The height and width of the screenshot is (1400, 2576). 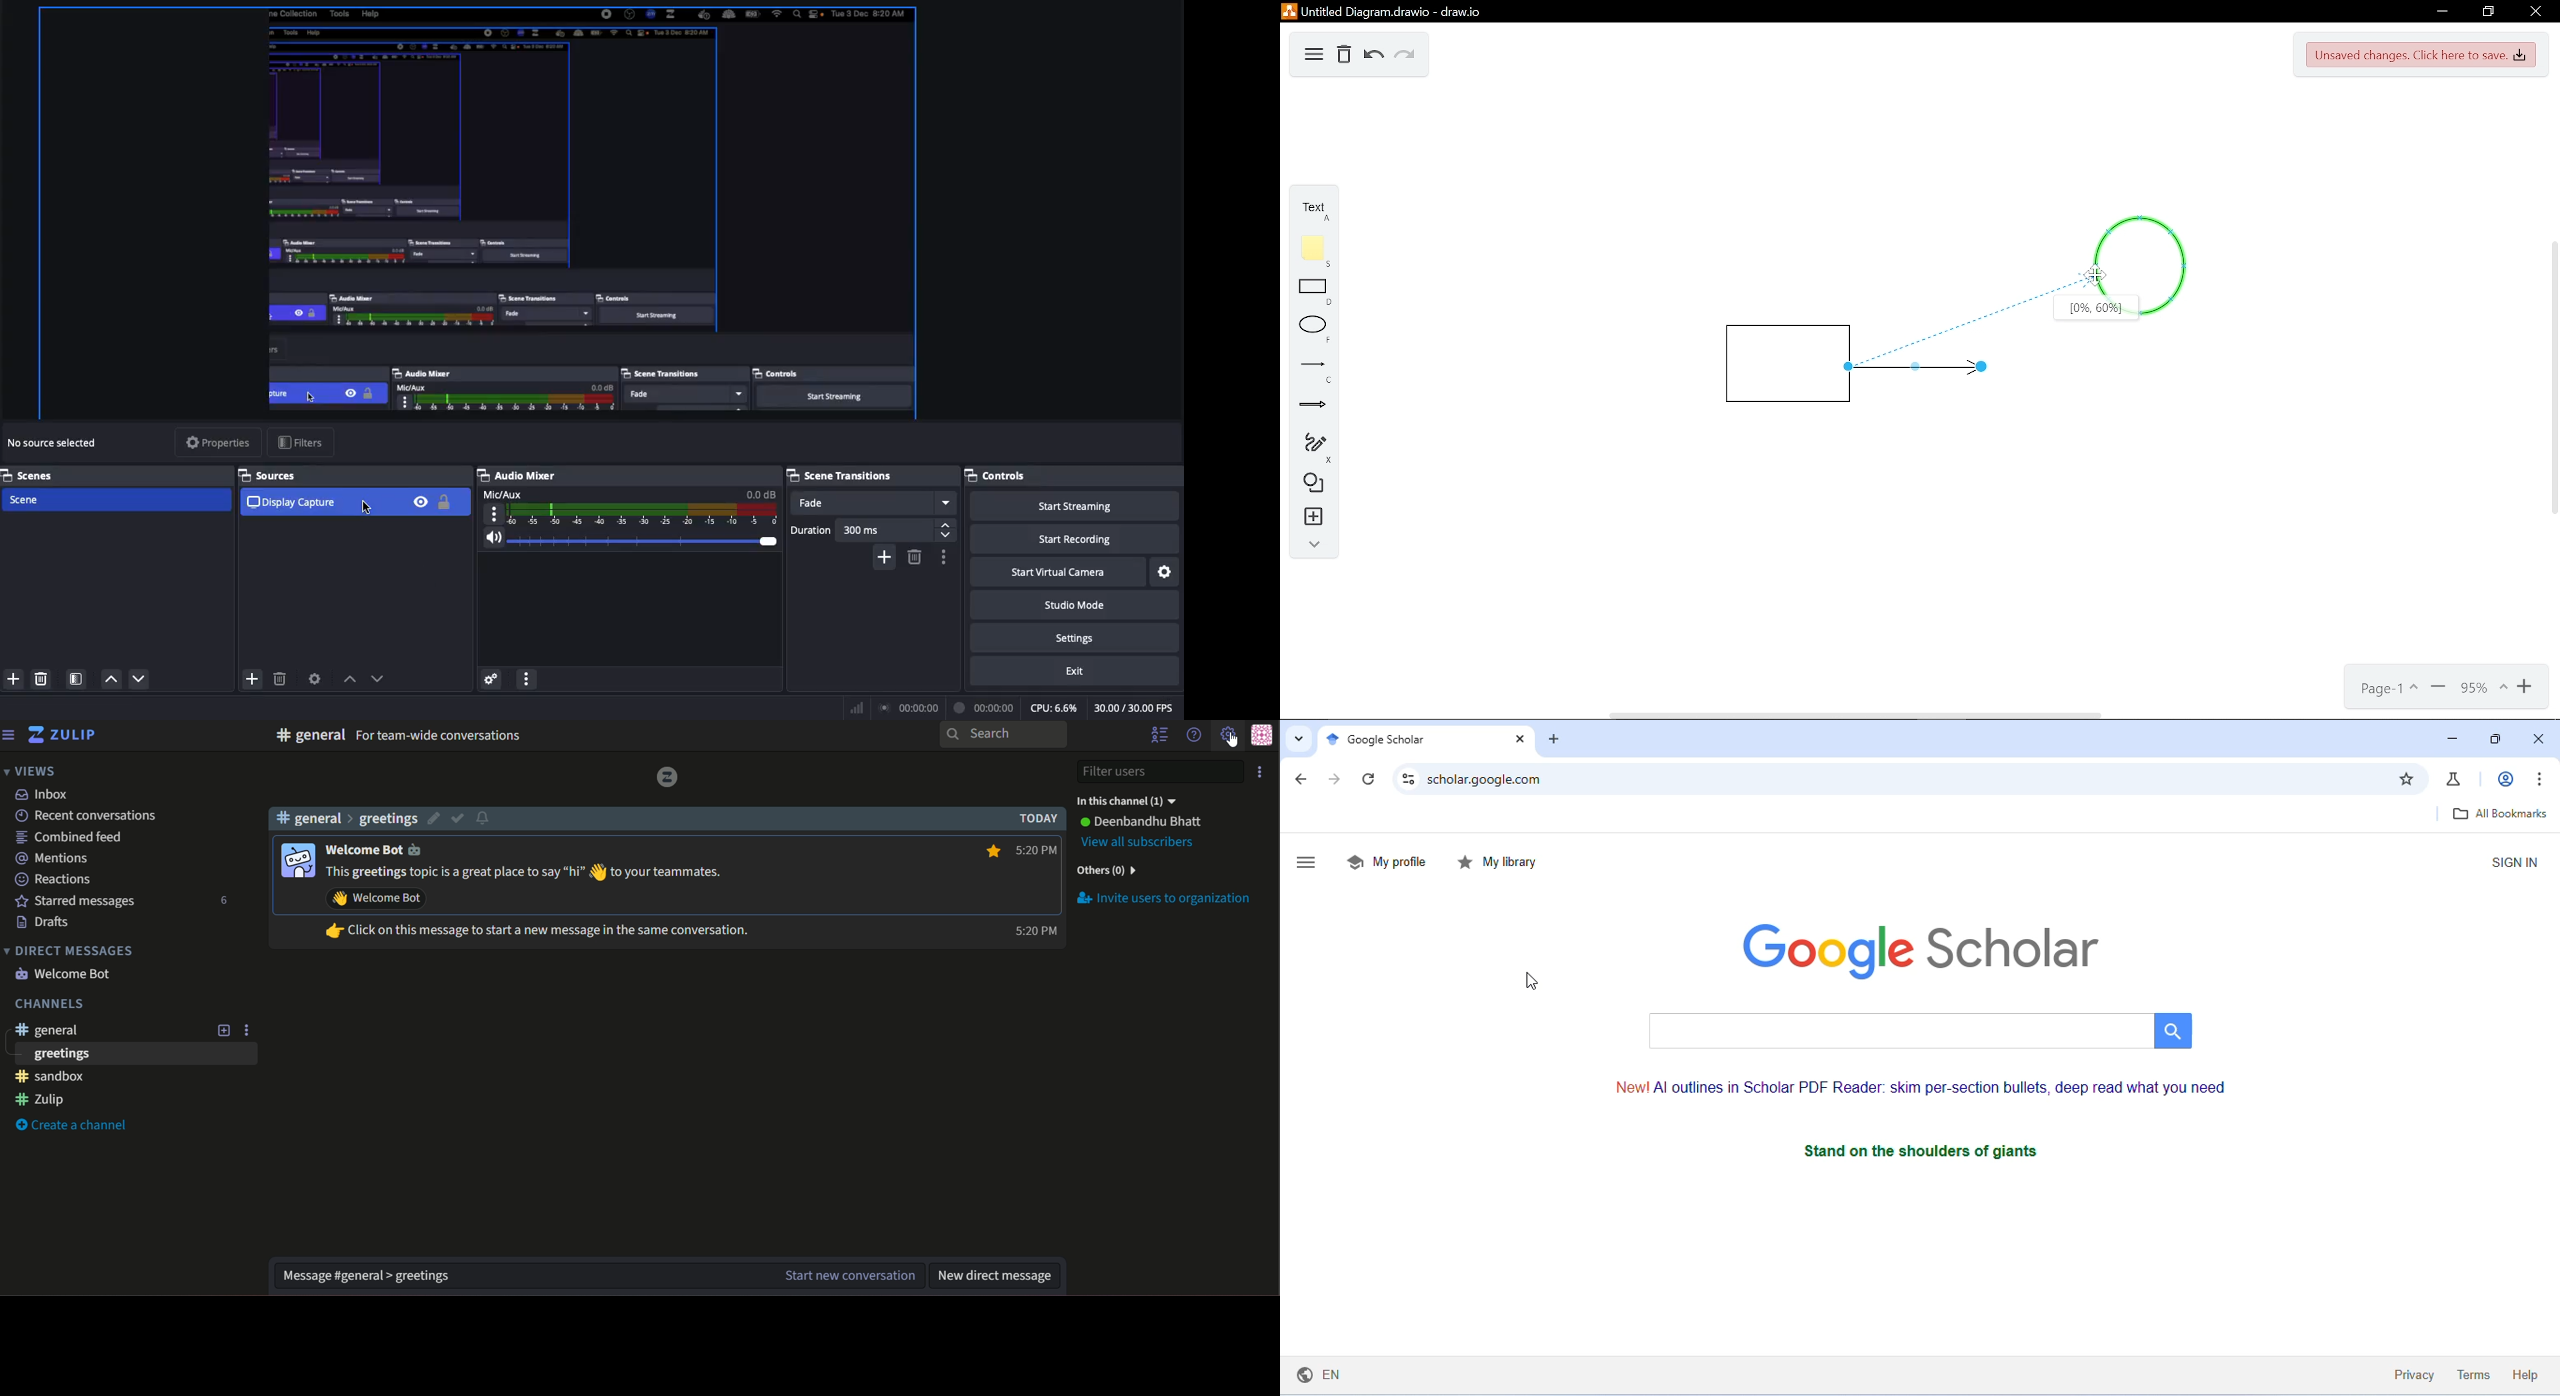 What do you see at coordinates (1311, 327) in the screenshot?
I see `ELlippse` at bounding box center [1311, 327].